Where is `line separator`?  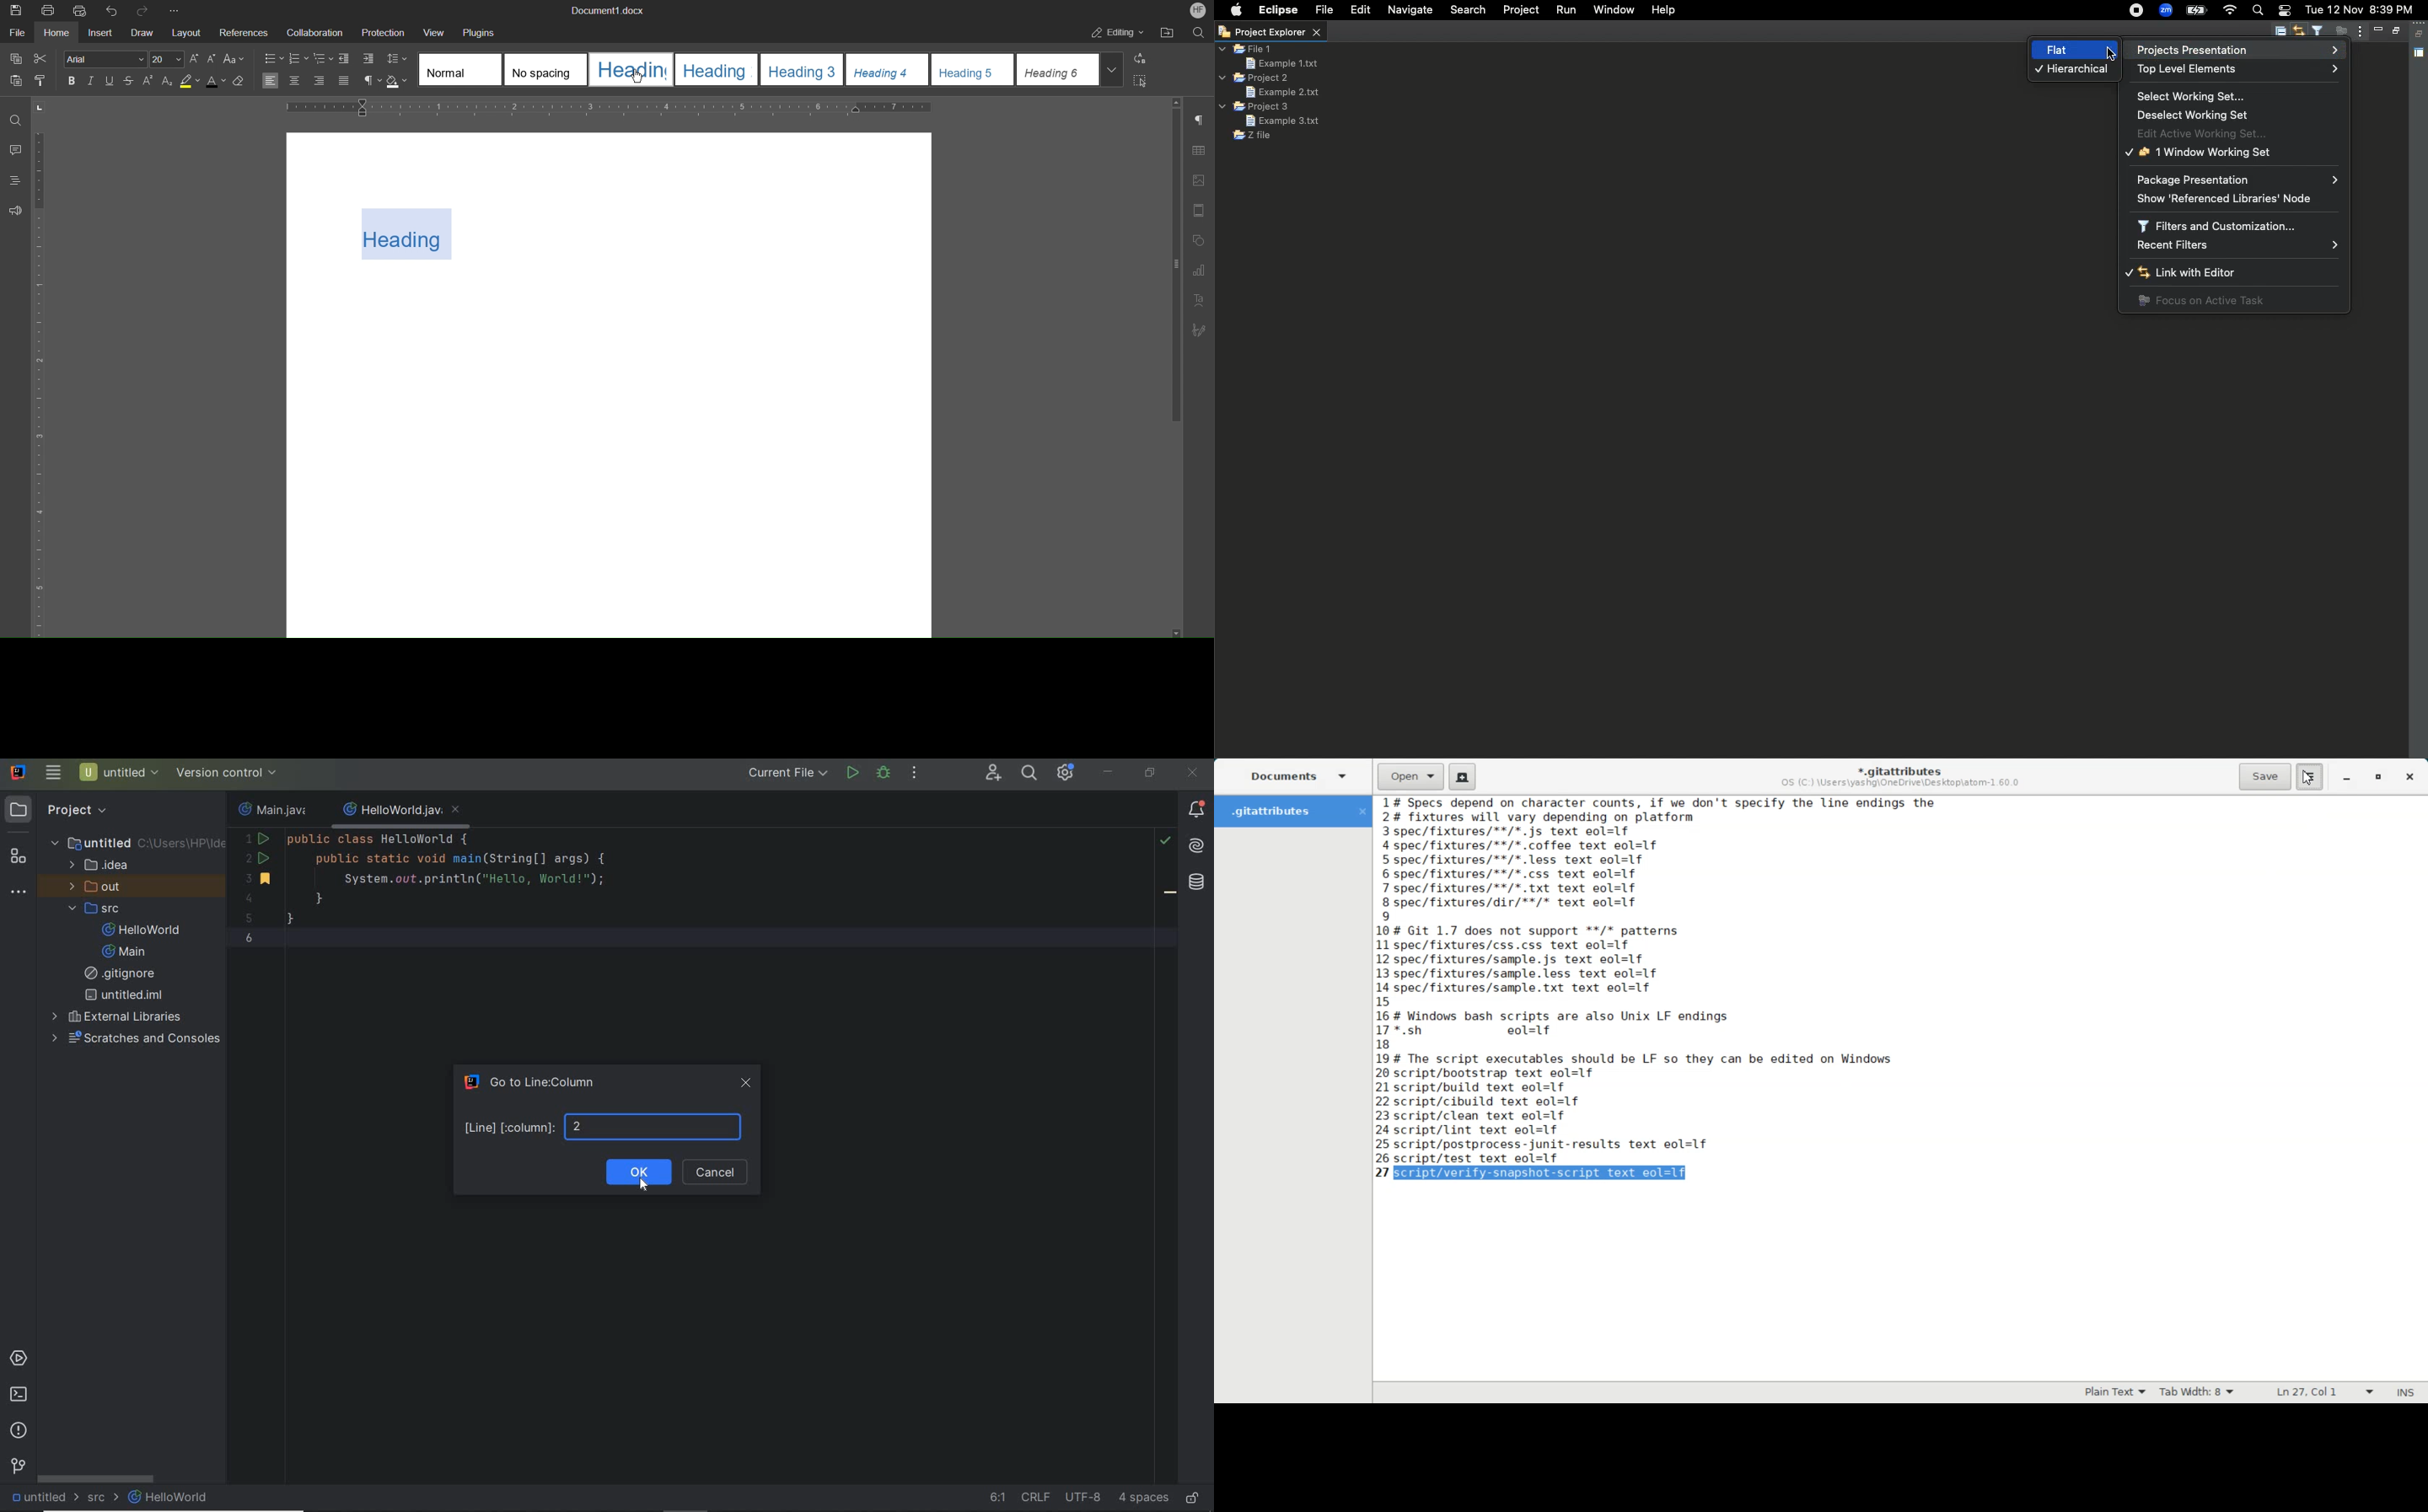 line separator is located at coordinates (1035, 1497).